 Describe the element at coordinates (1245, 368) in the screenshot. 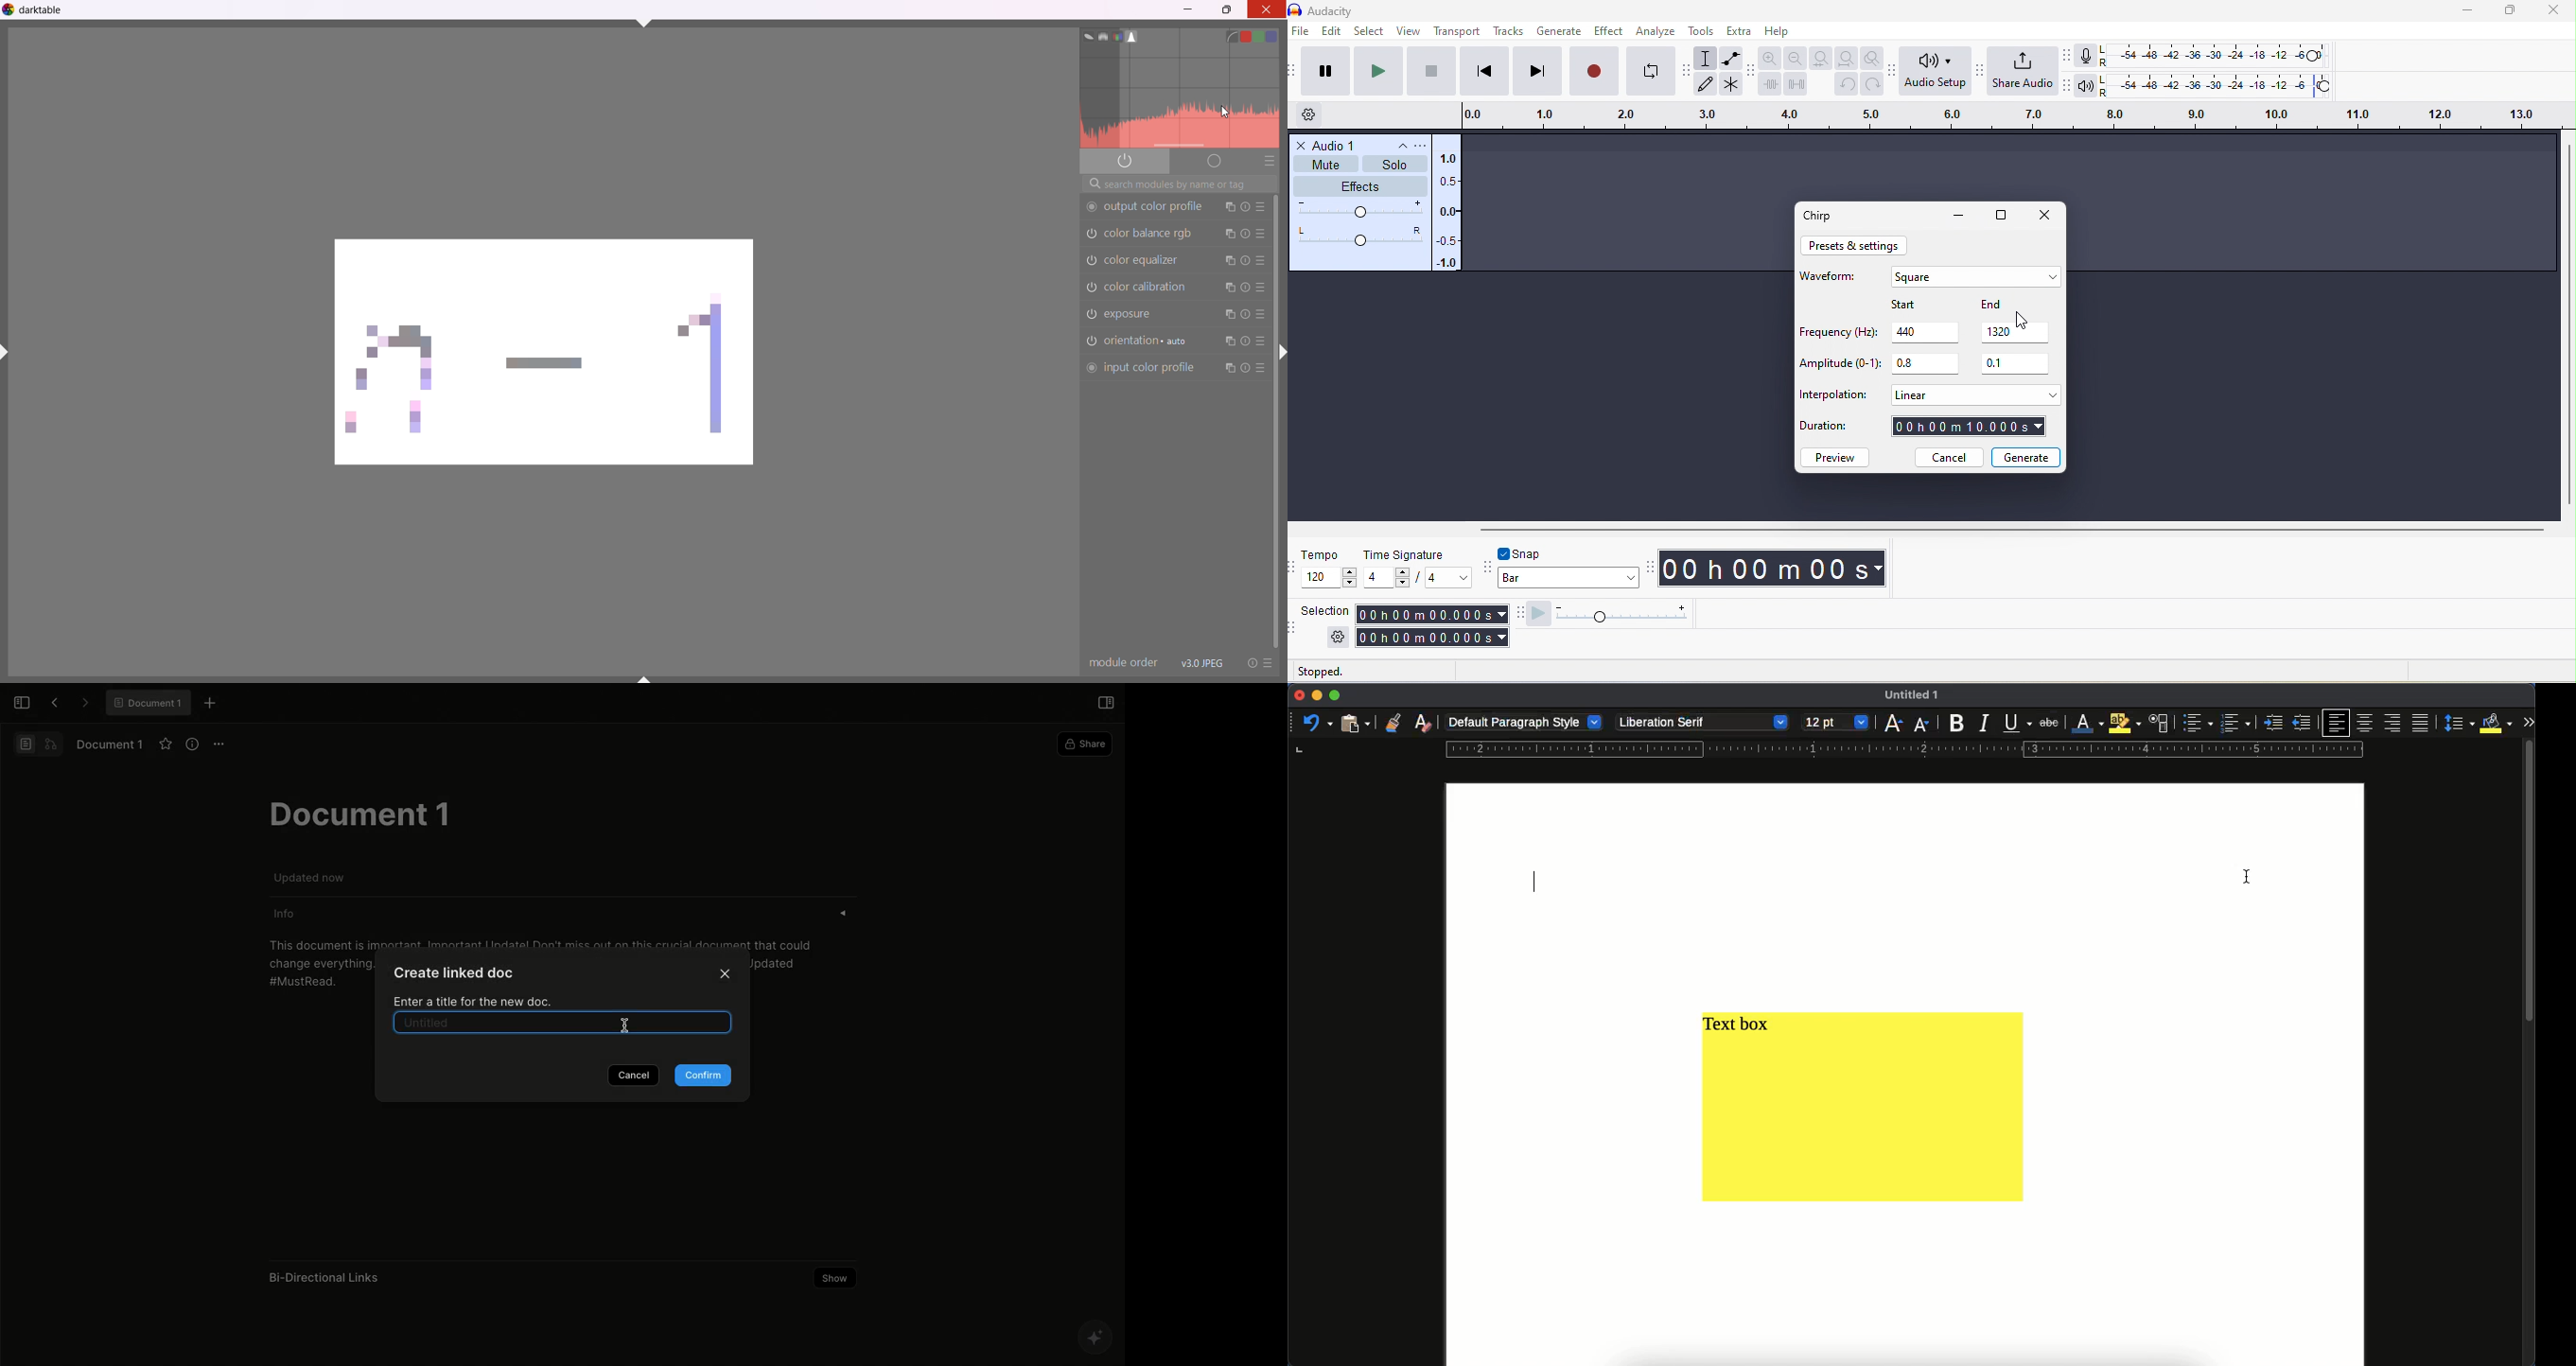

I see `reset parameter` at that location.